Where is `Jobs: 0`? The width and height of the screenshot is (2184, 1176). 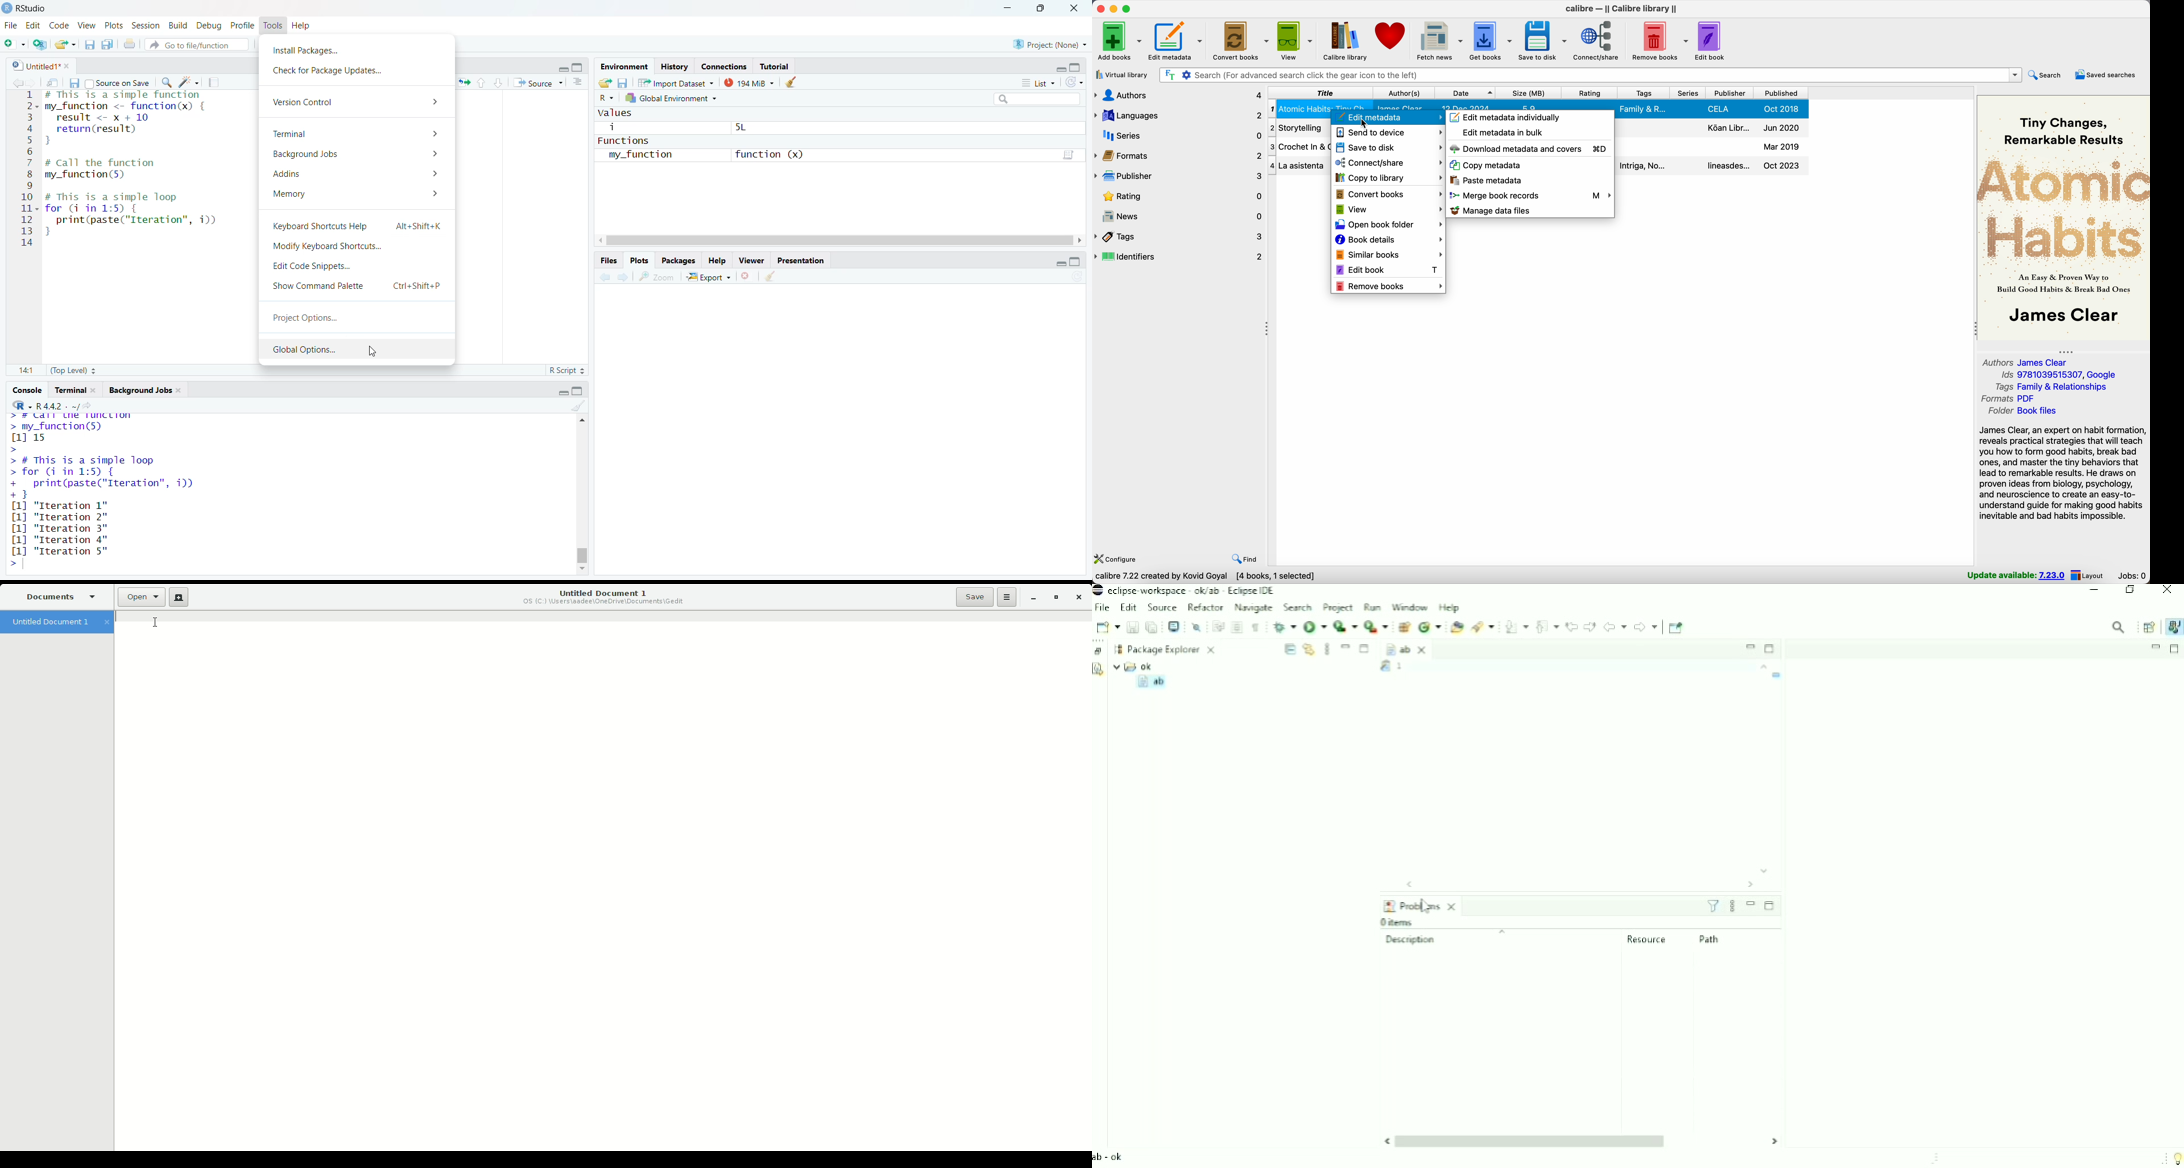 Jobs: 0 is located at coordinates (2134, 575).